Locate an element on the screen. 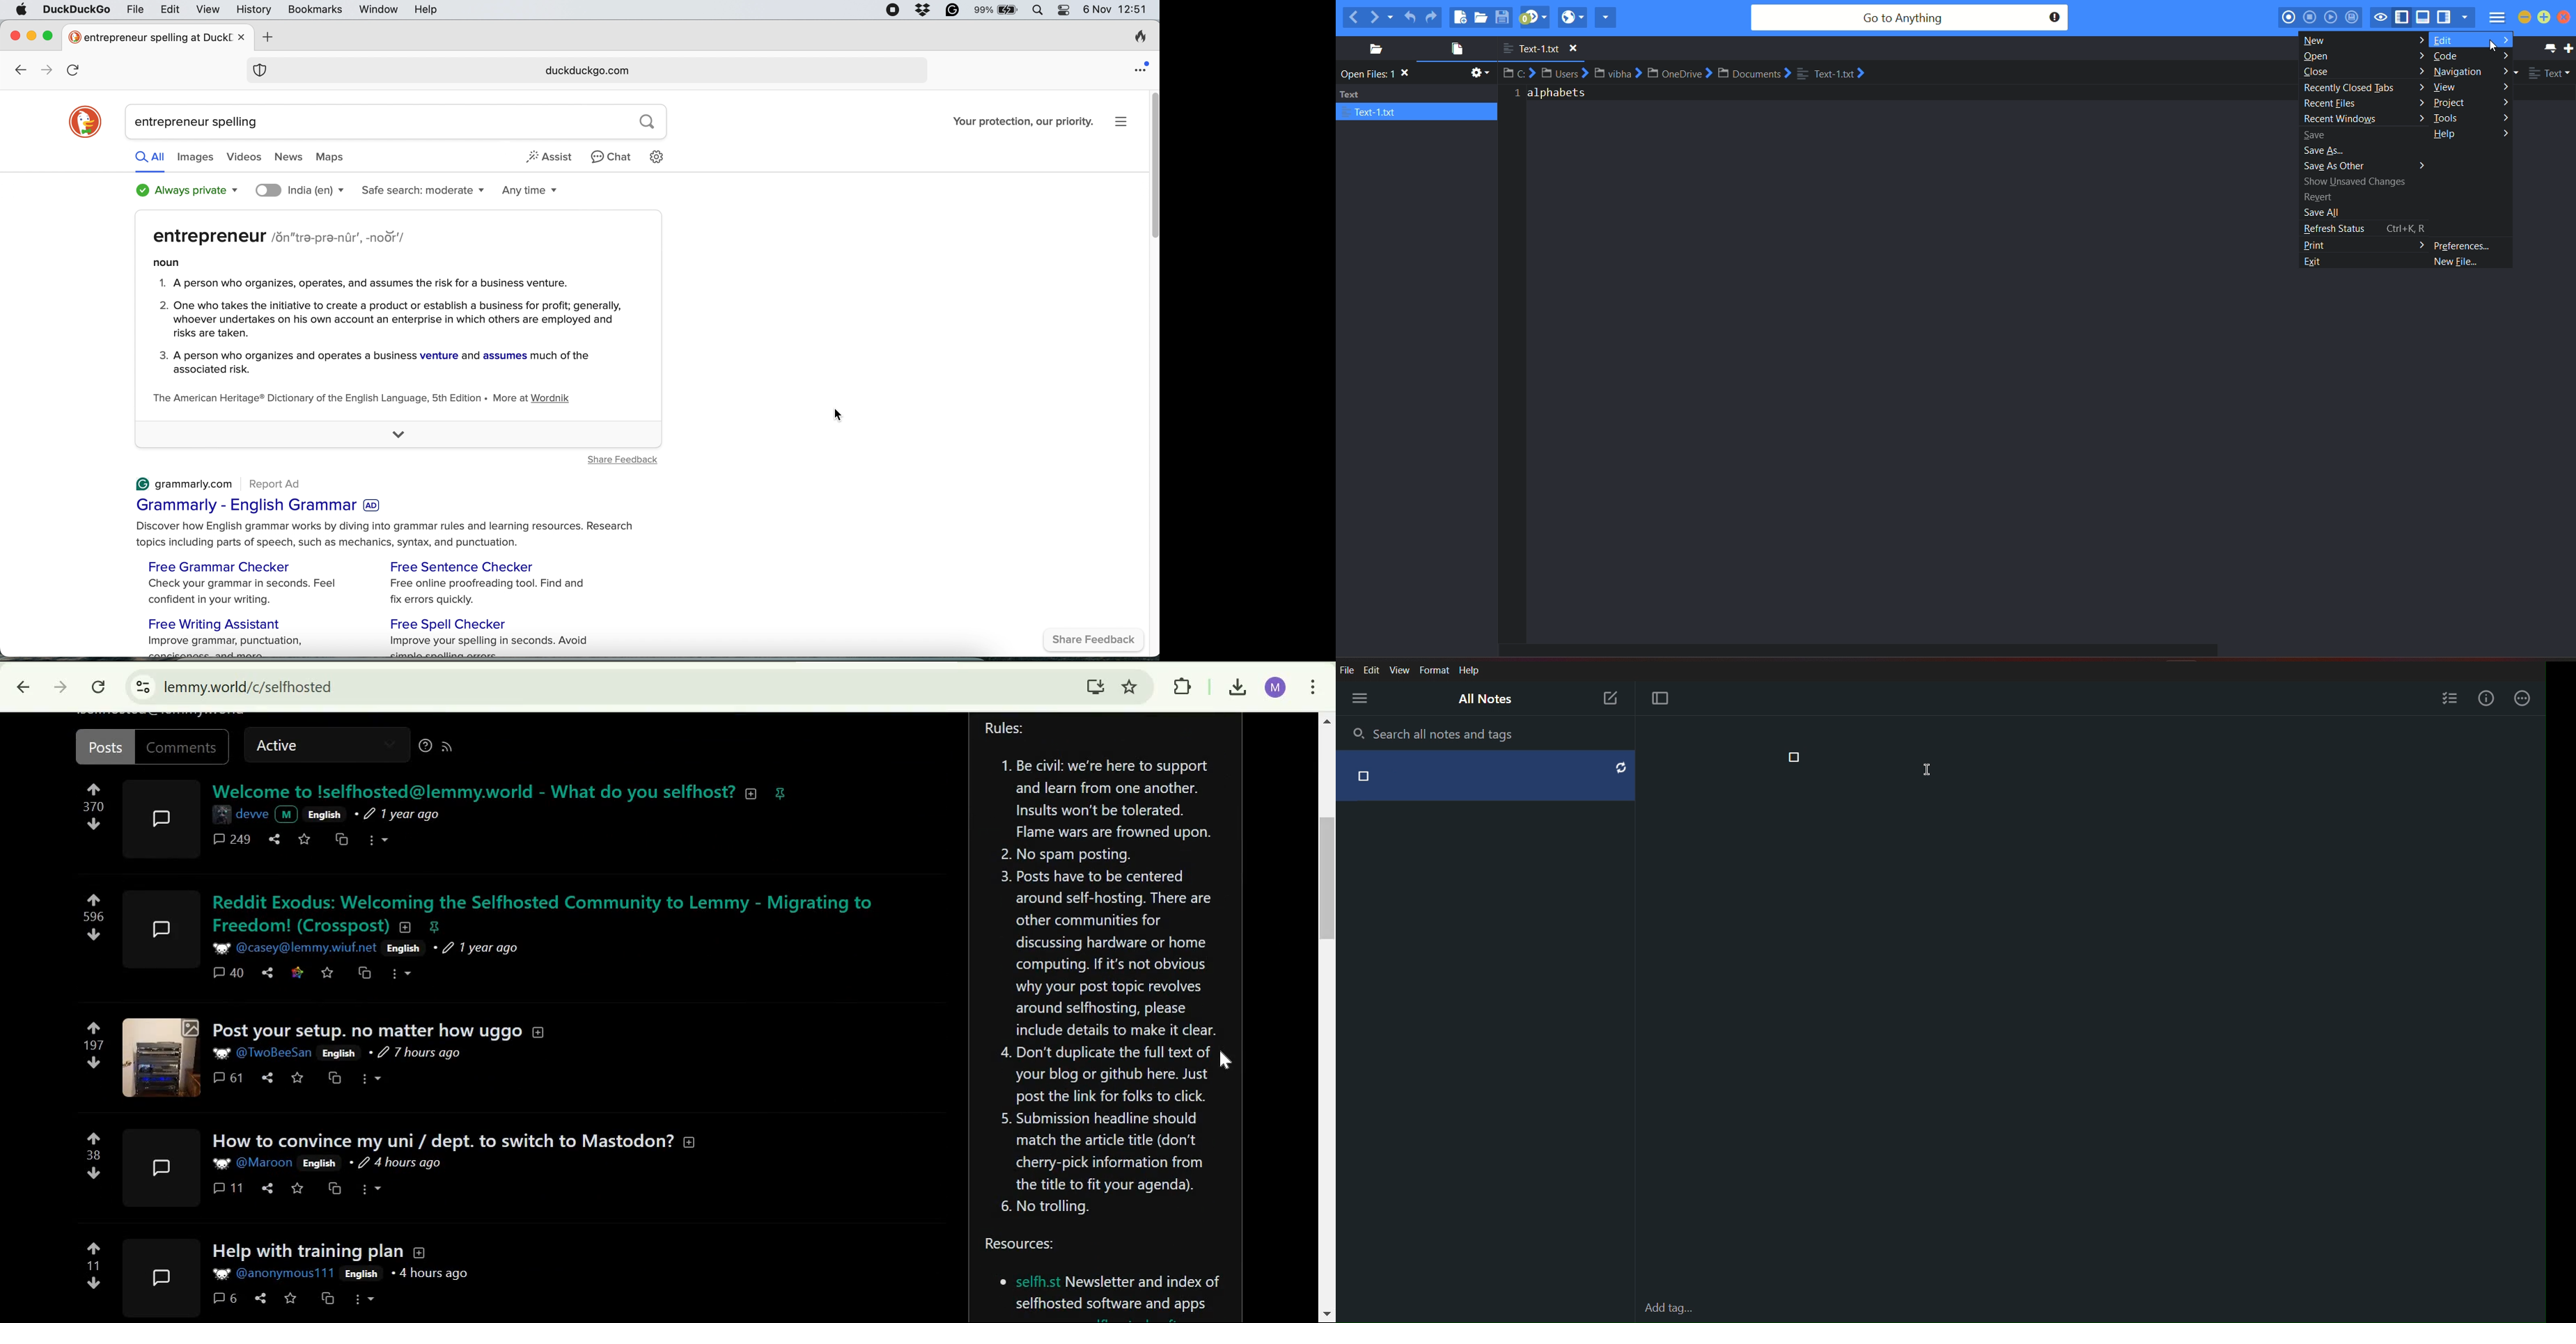 The height and width of the screenshot is (1344, 2576). How to convince my uni/dept. to switch to Mastodon? is located at coordinates (440, 1141).